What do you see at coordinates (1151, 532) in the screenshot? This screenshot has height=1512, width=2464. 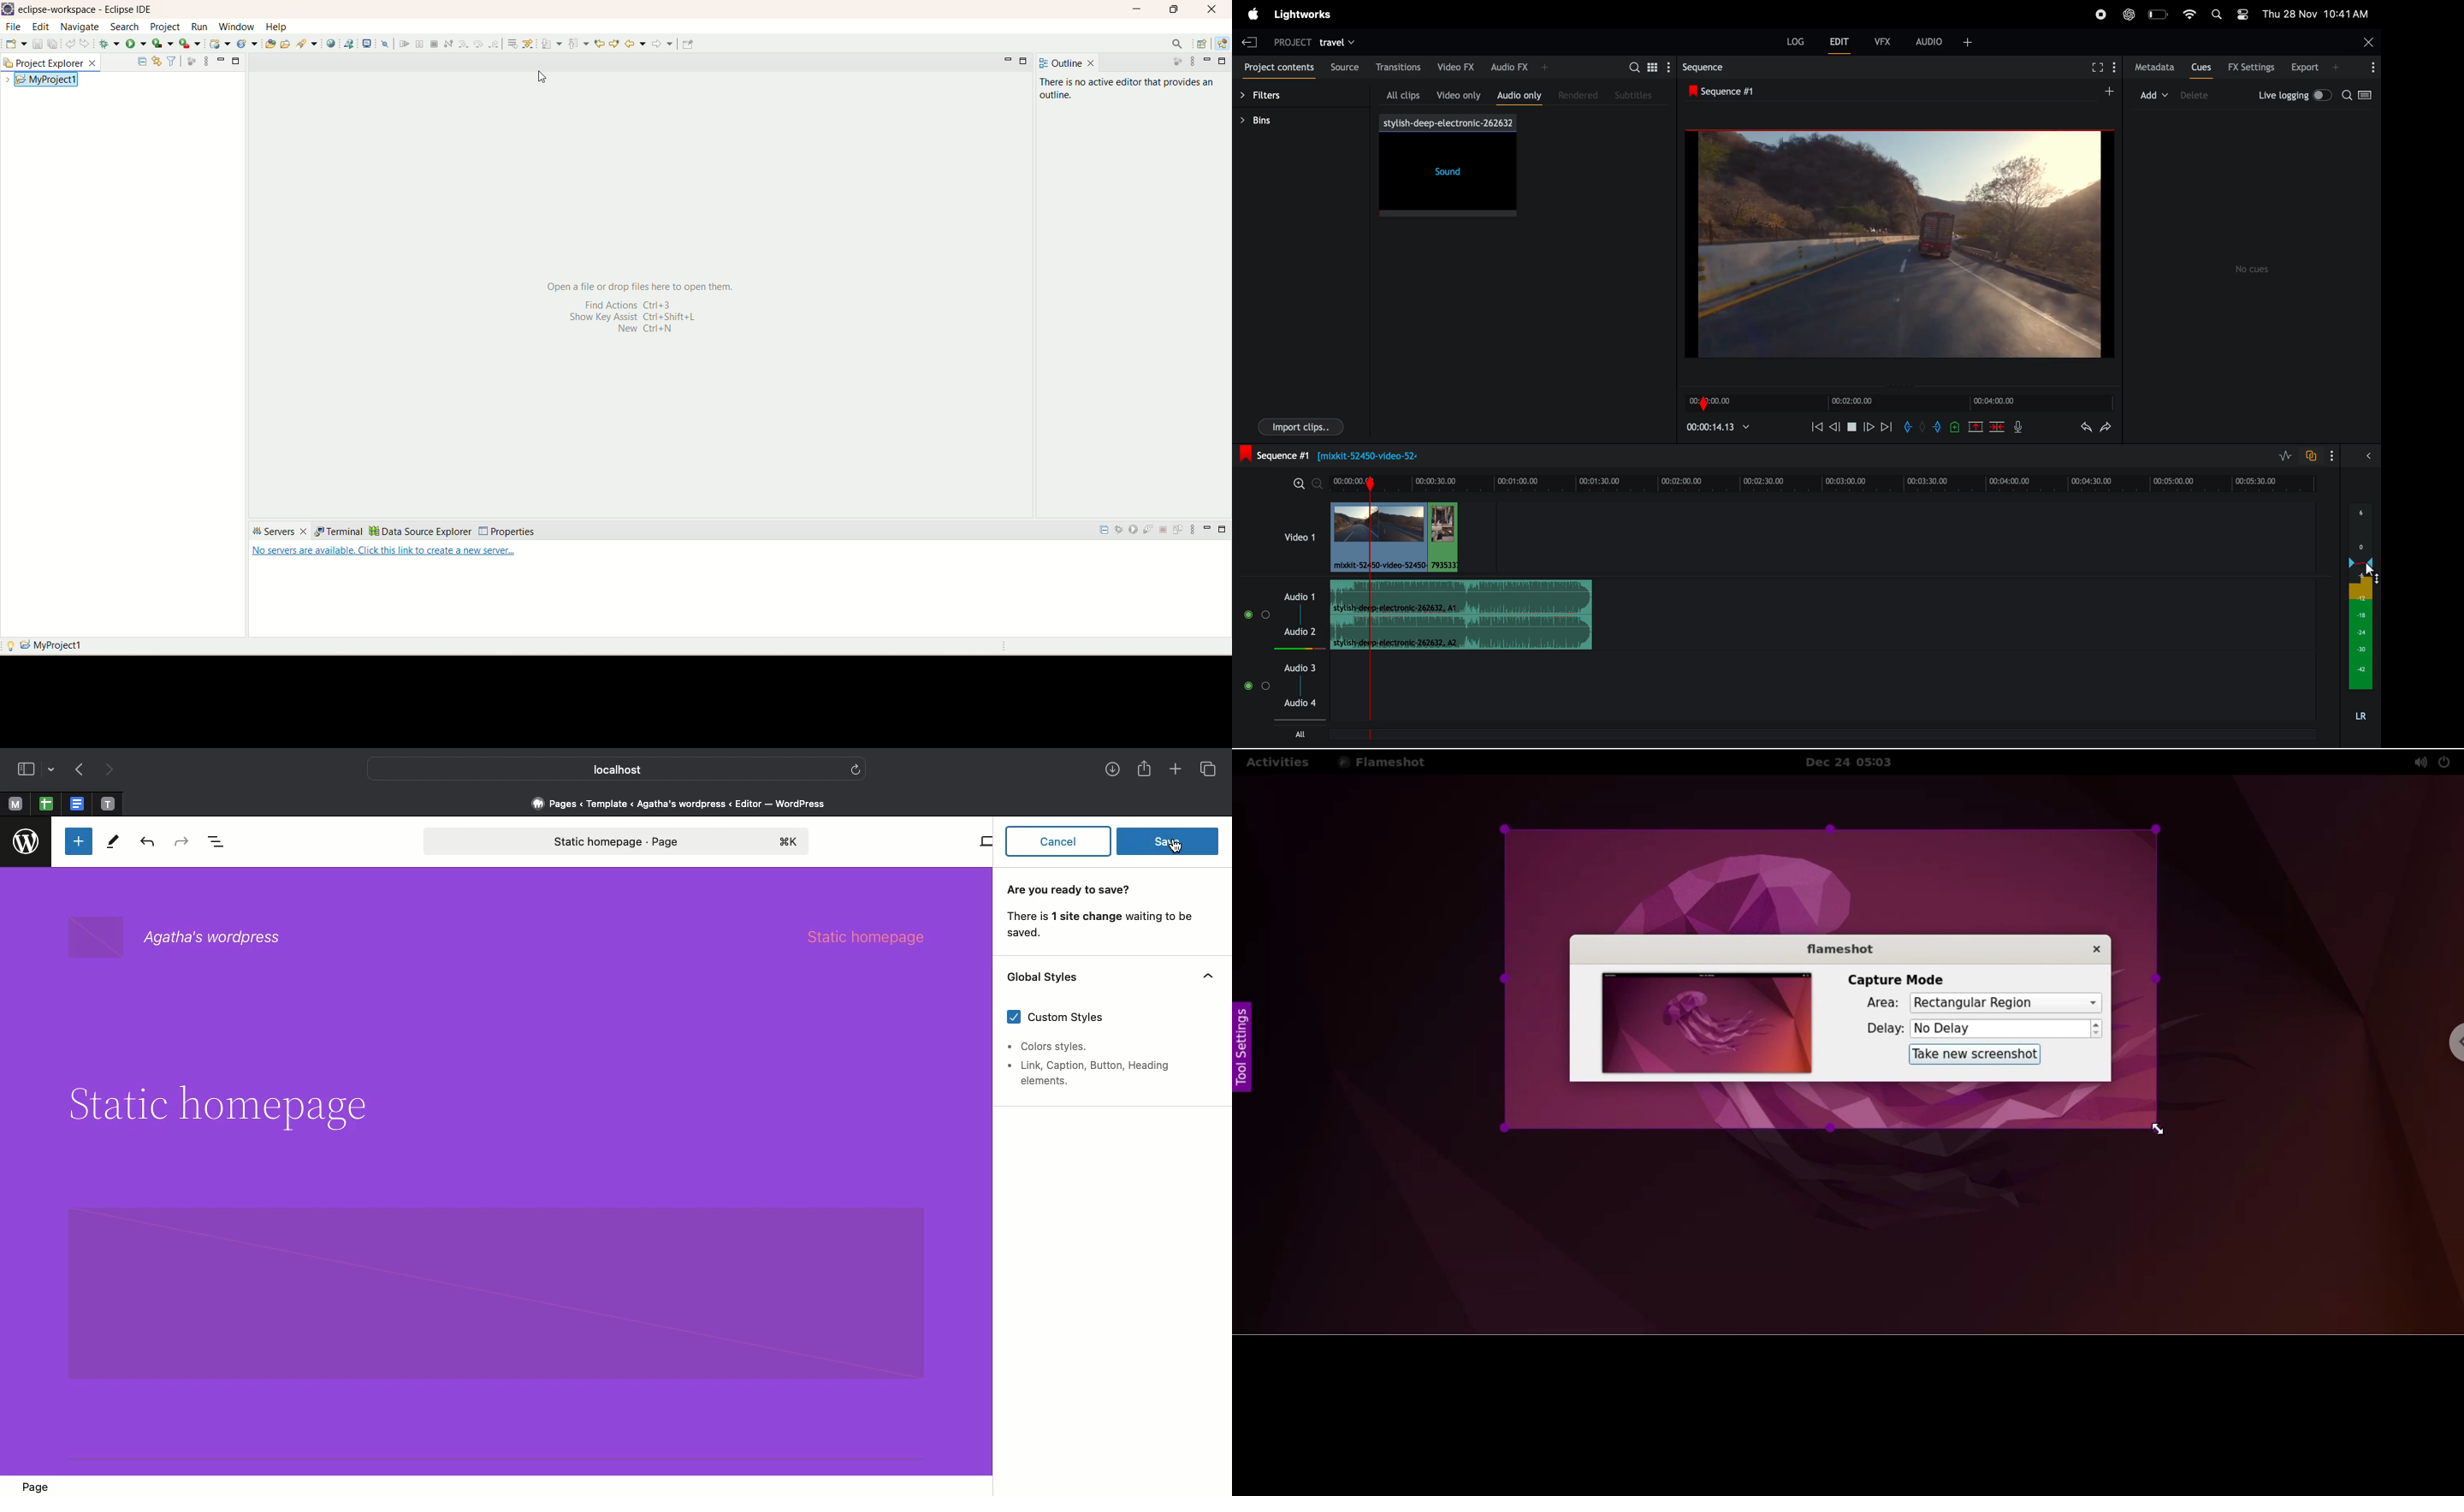 I see `start the server in profiling mode` at bounding box center [1151, 532].